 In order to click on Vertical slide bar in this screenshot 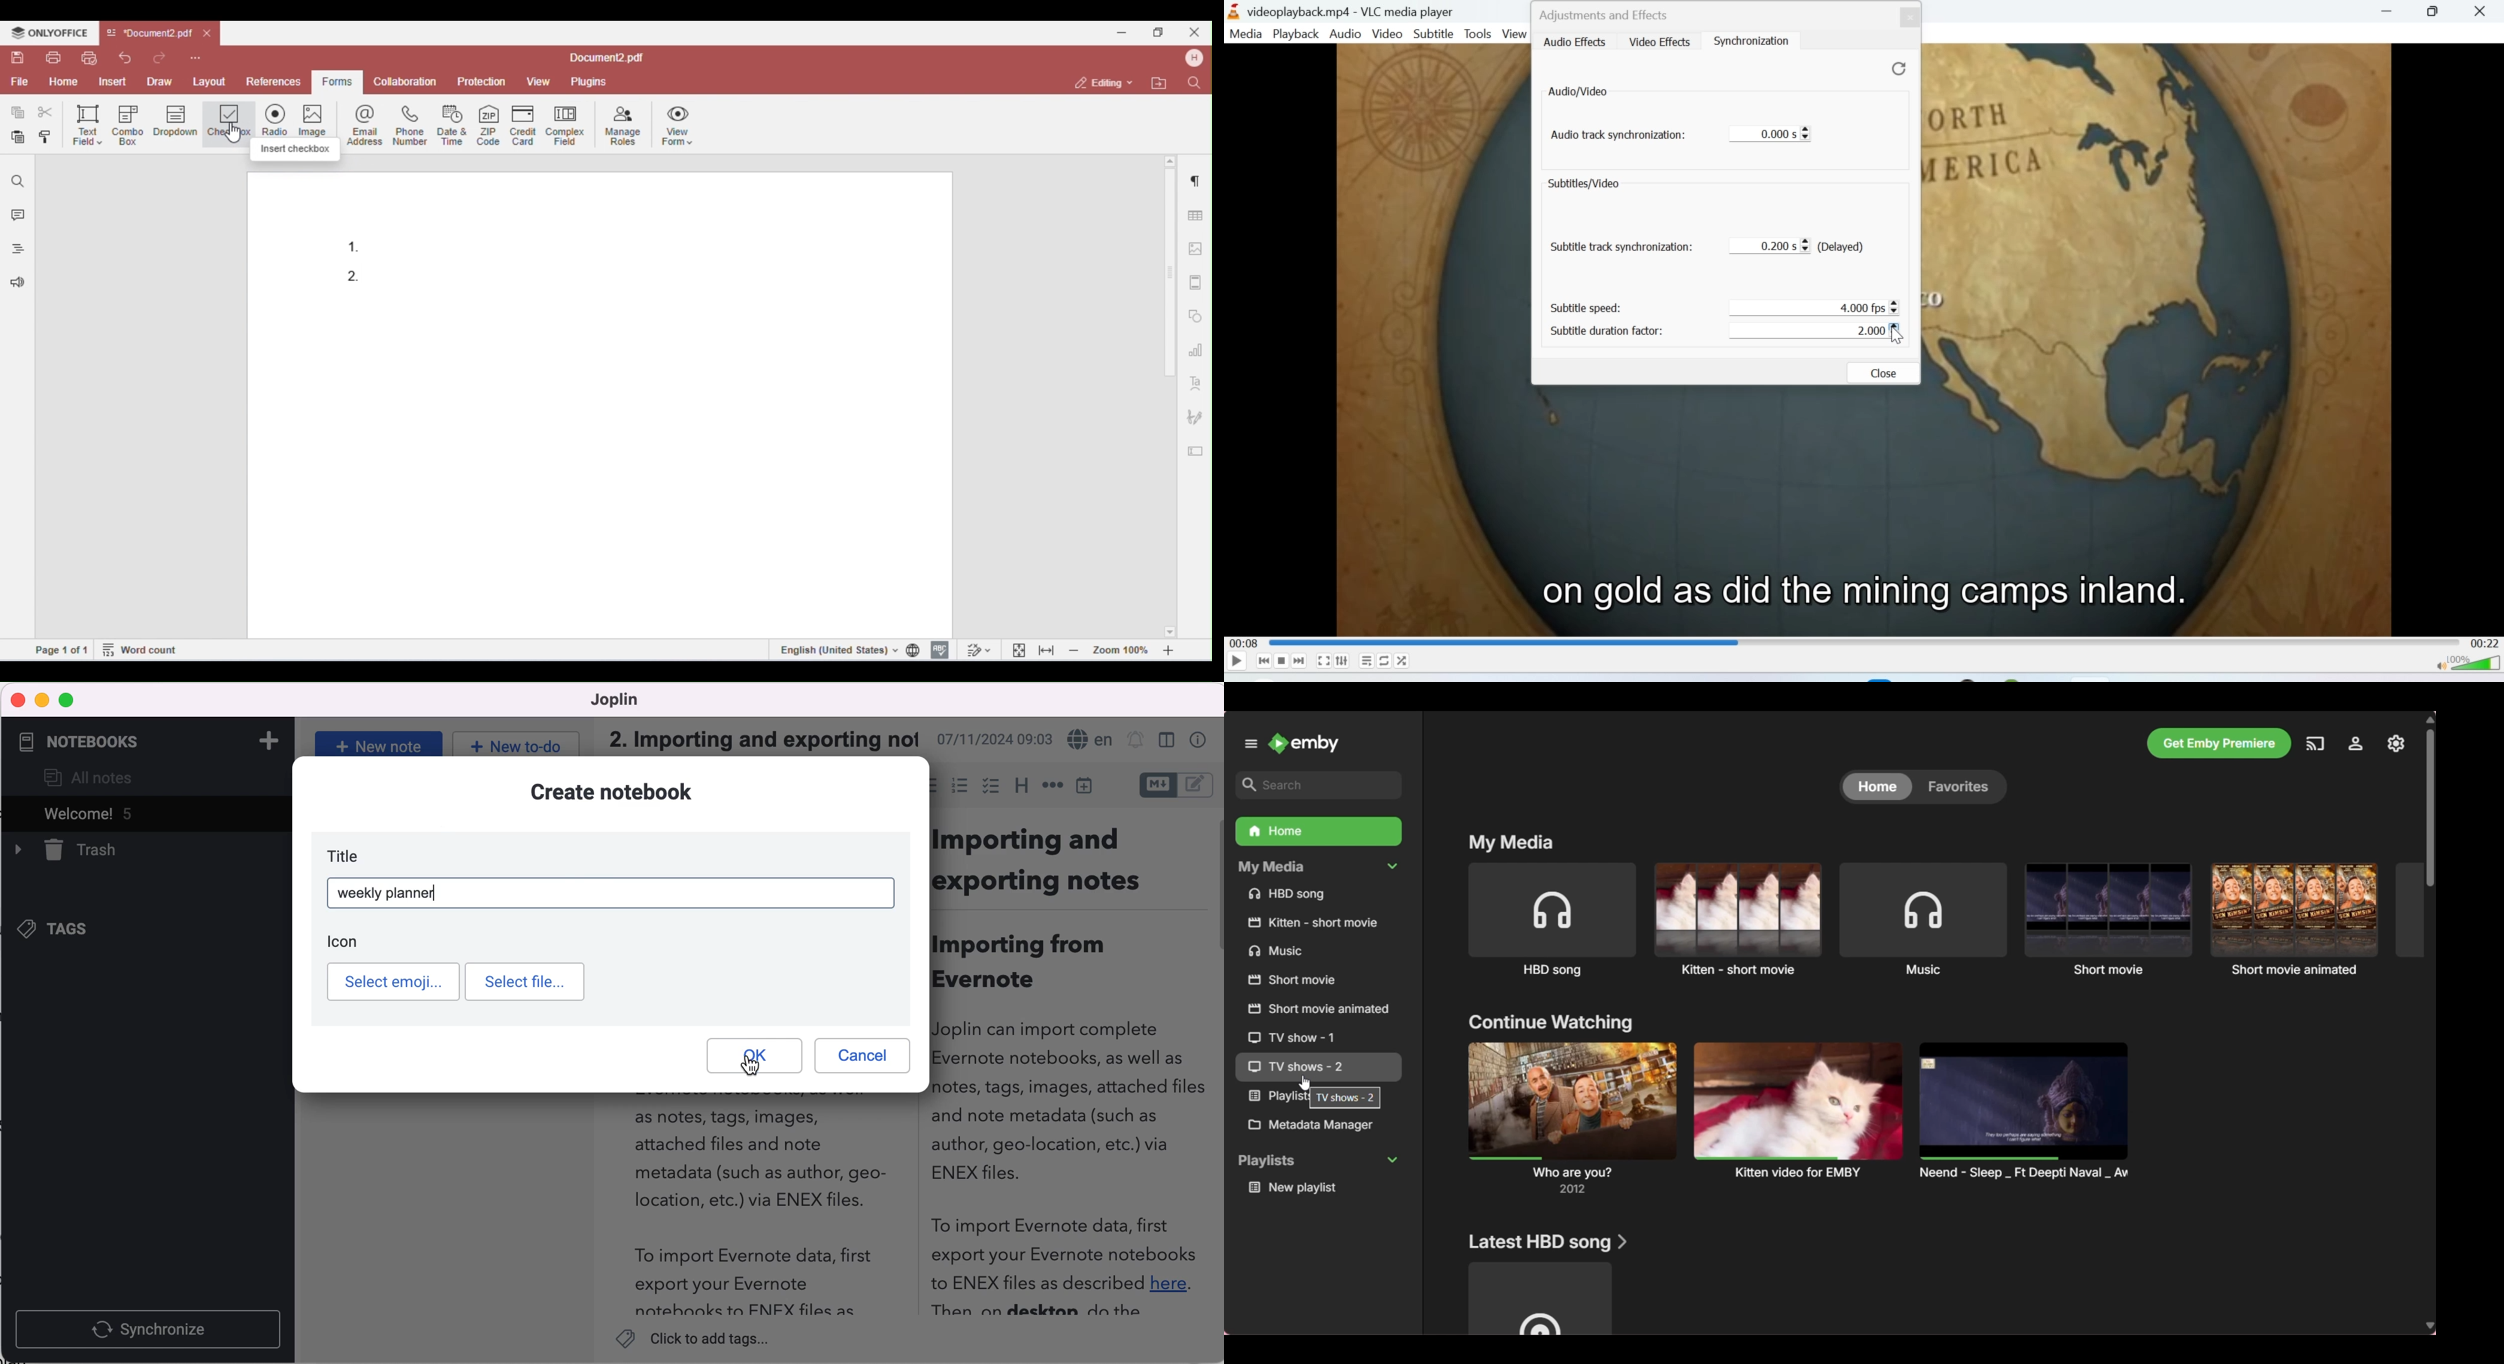, I will do `click(2431, 807)`.